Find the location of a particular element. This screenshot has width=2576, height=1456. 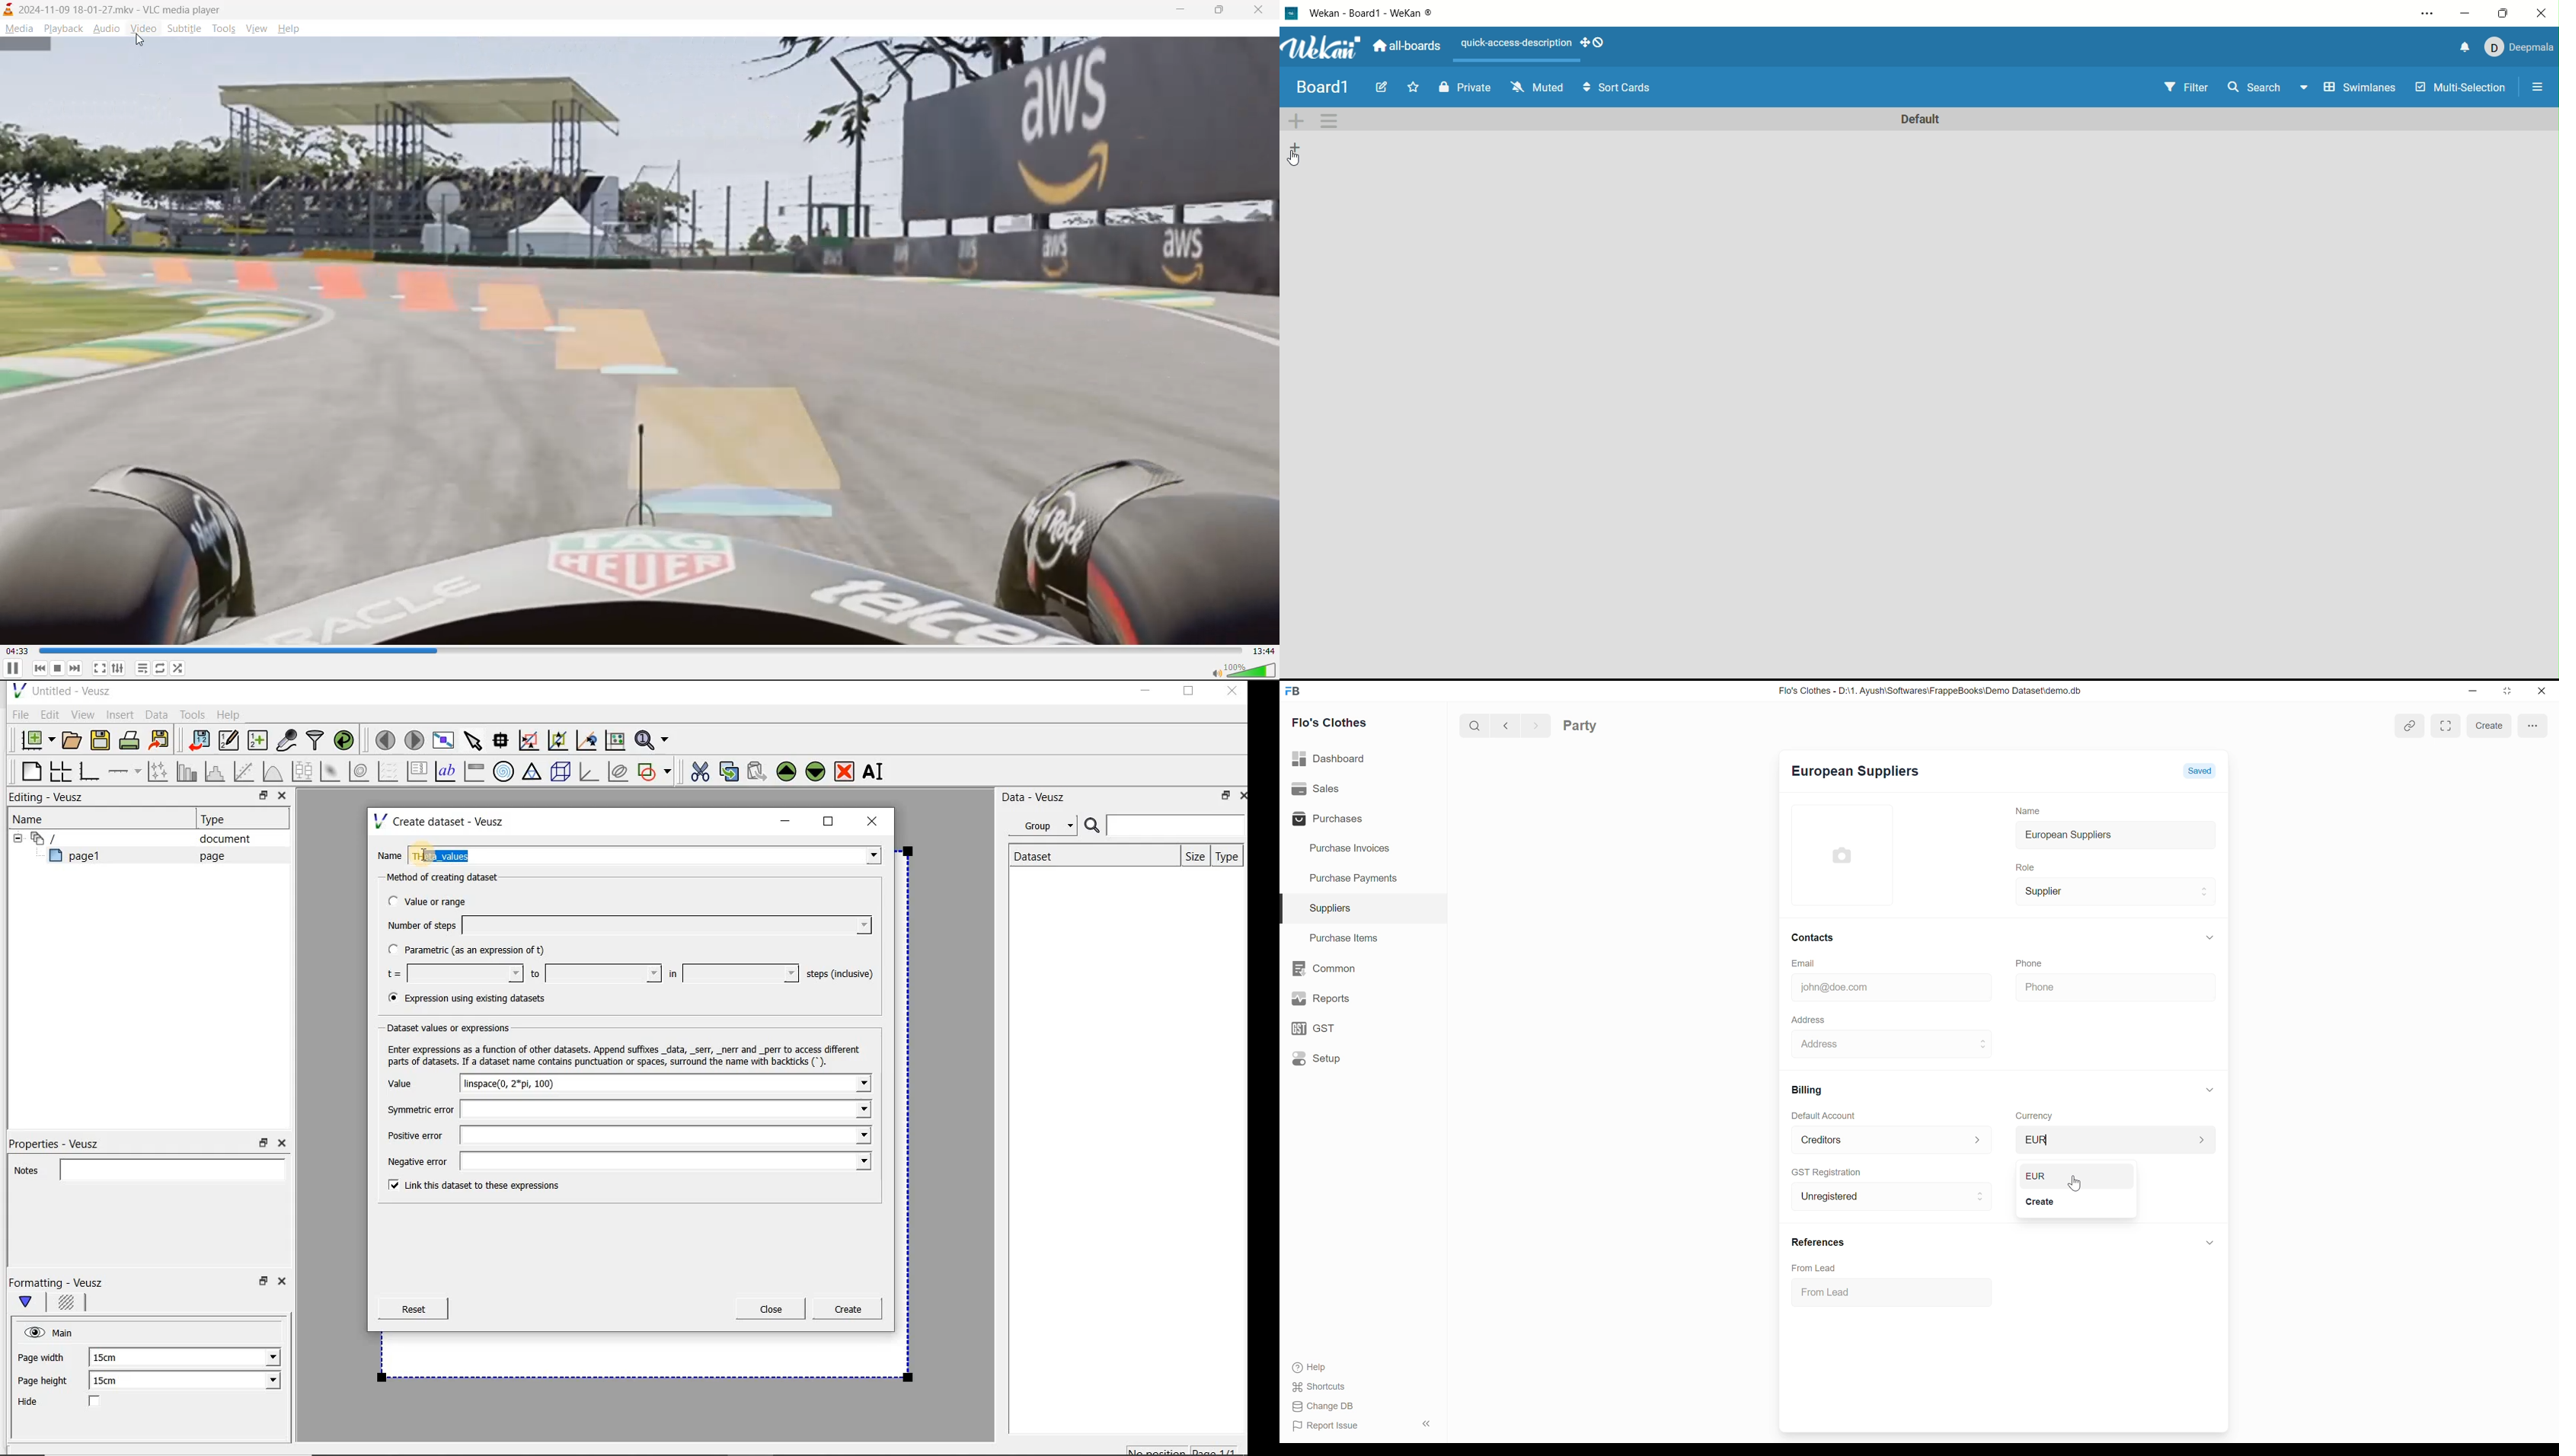

Creditors is located at coordinates (1817, 1139).